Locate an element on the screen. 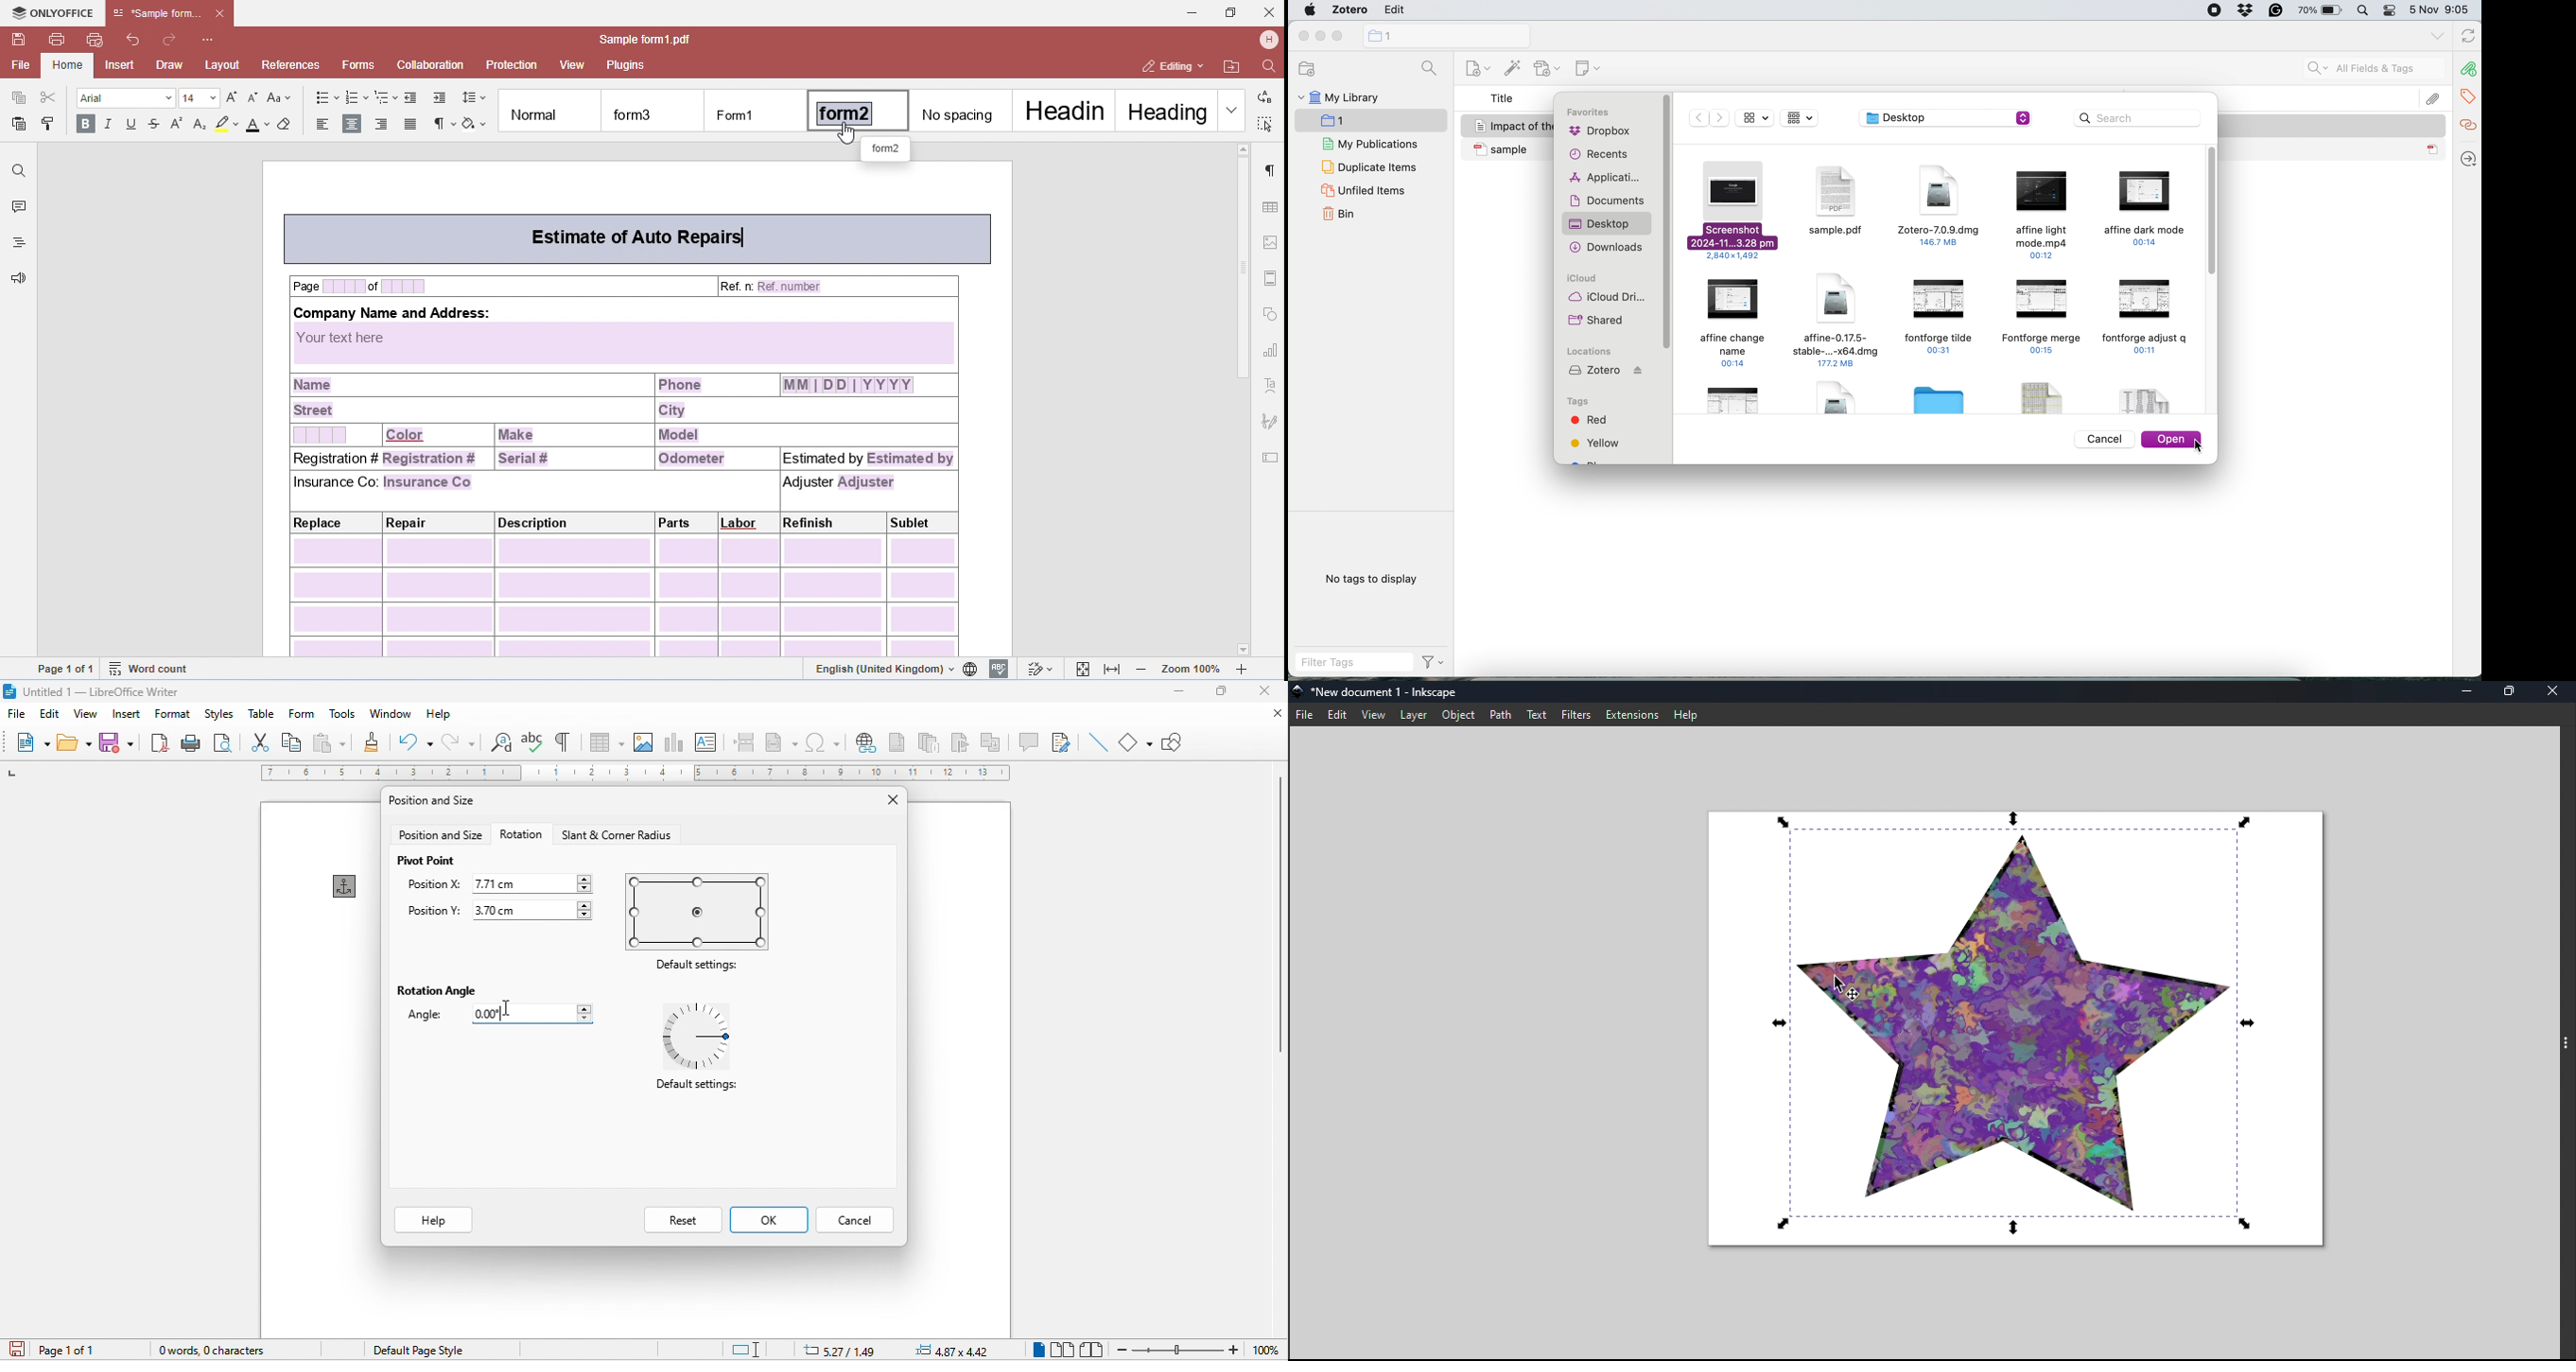 The height and width of the screenshot is (1372, 2576). click to save the document is located at coordinates (15, 1351).